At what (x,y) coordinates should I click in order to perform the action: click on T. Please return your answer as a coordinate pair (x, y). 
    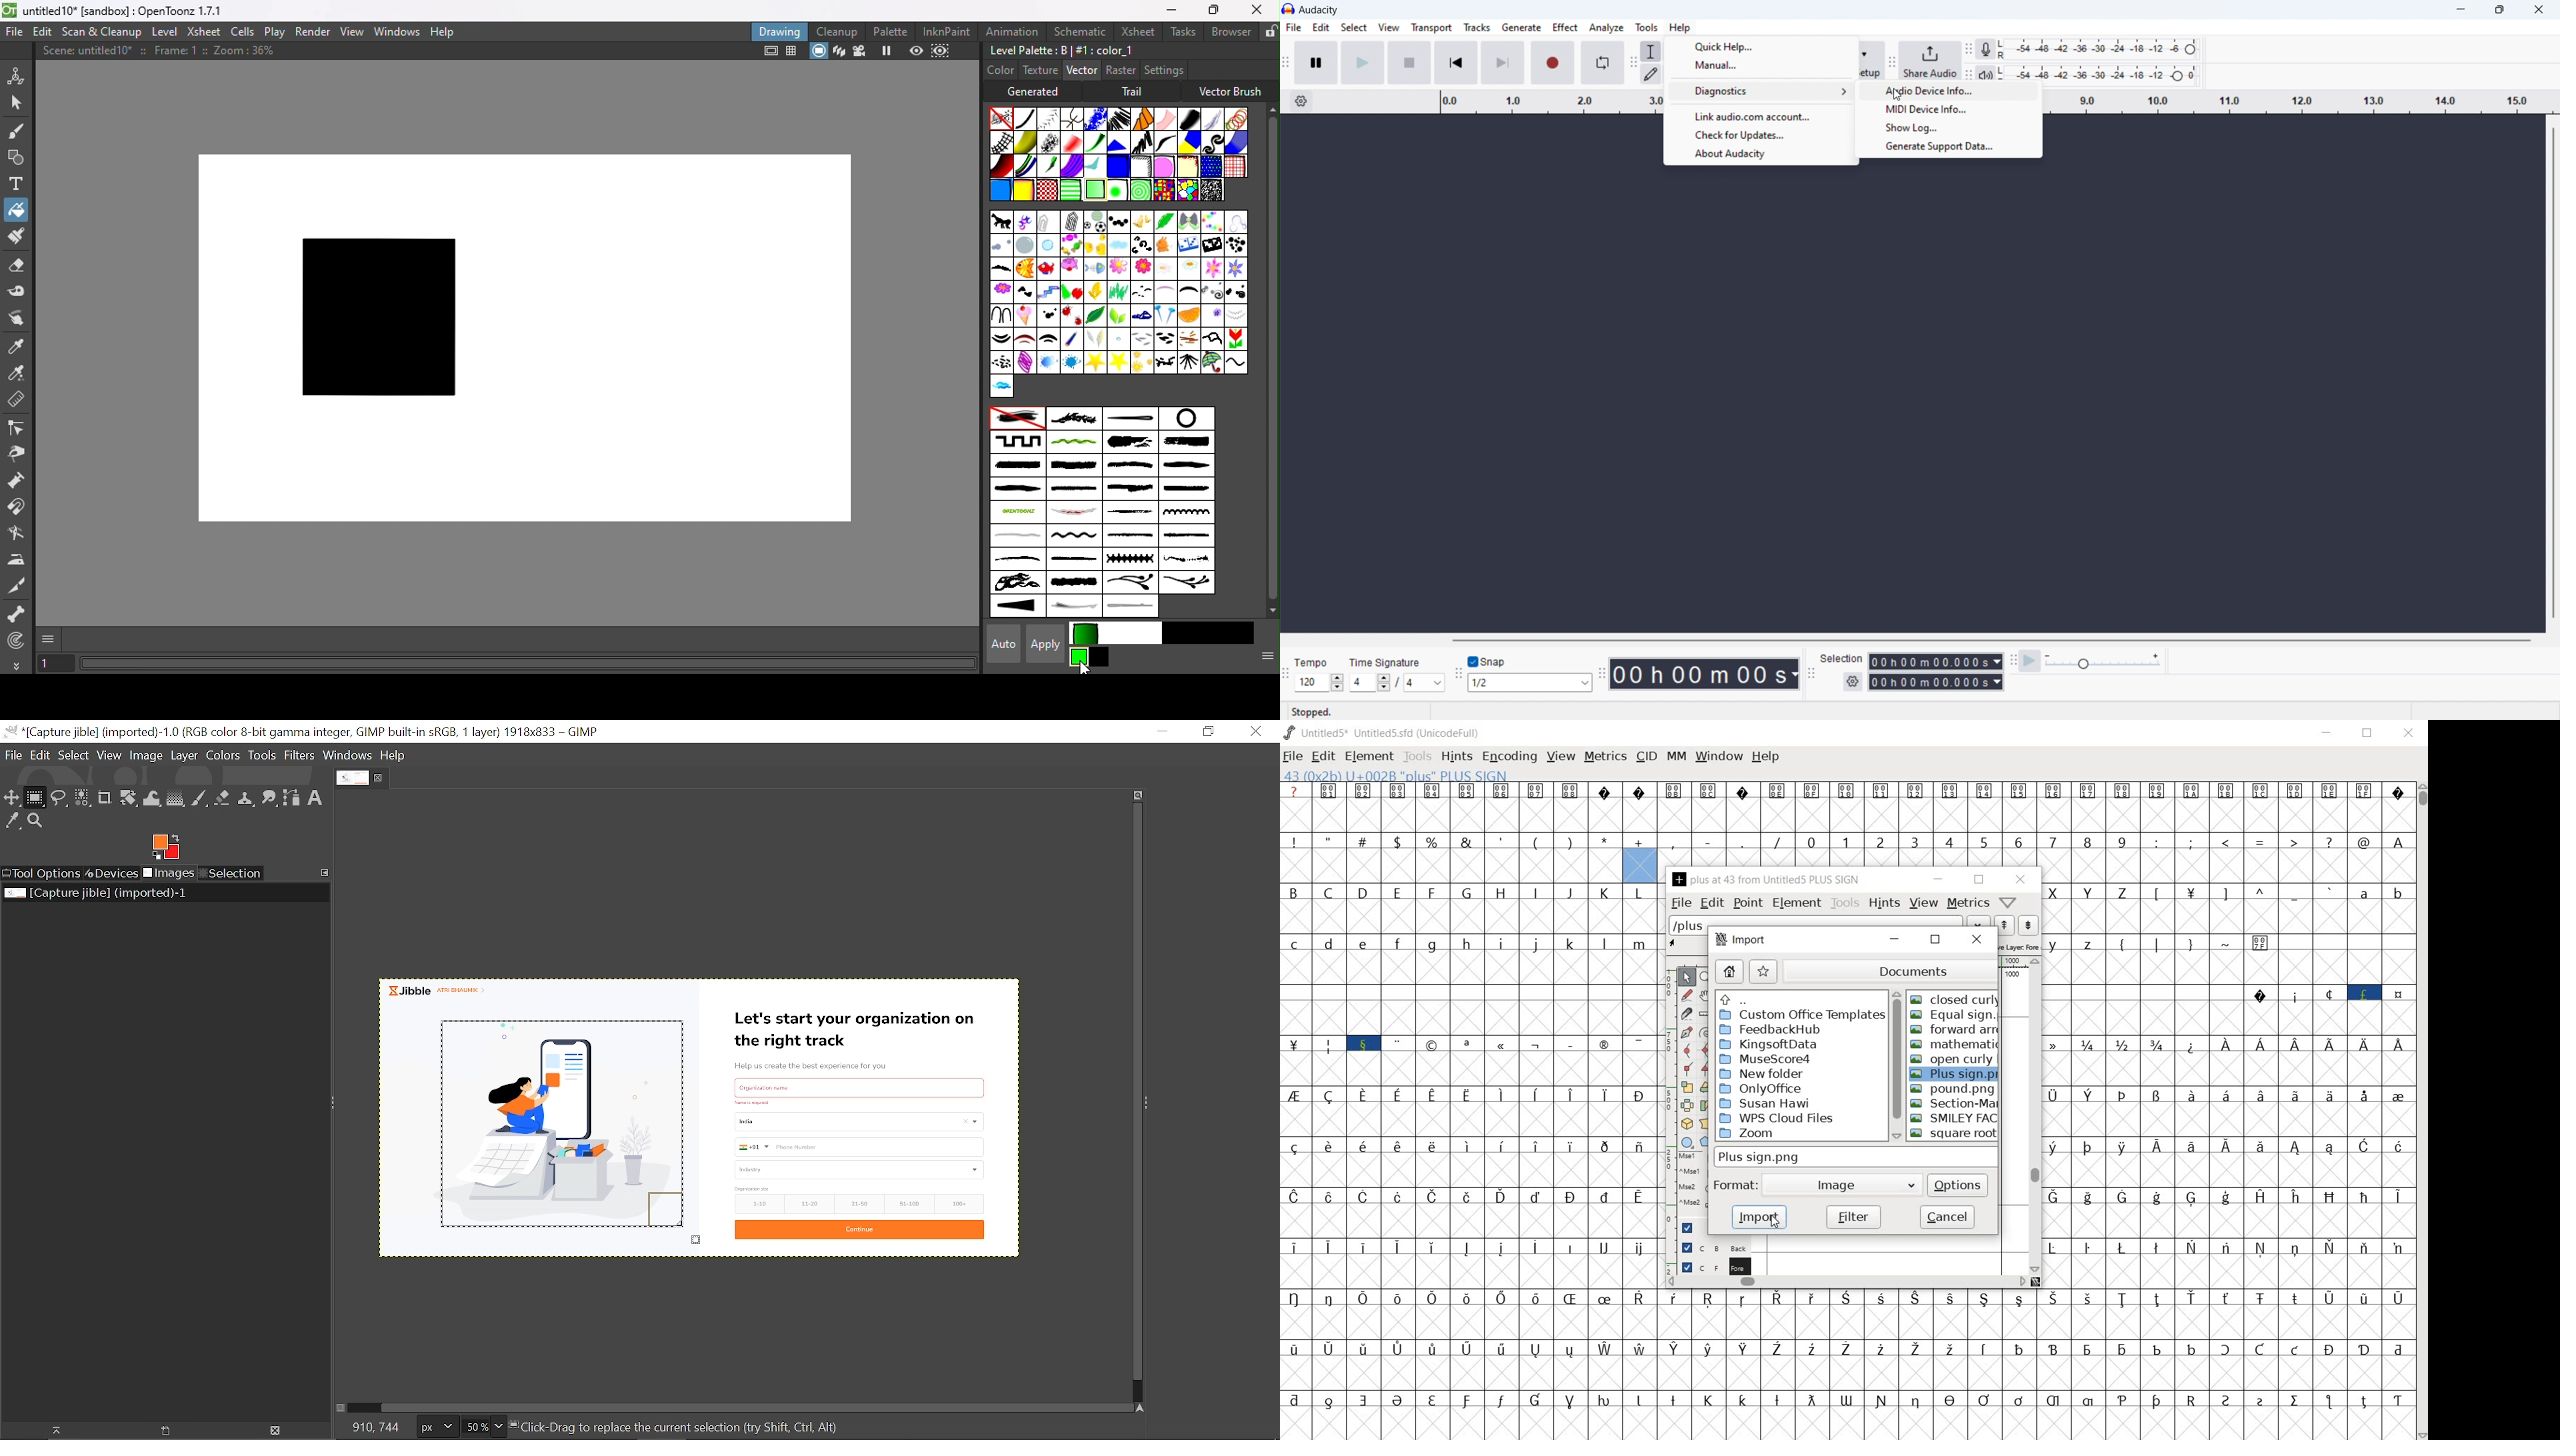
    Looking at the image, I should click on (2192, 909).